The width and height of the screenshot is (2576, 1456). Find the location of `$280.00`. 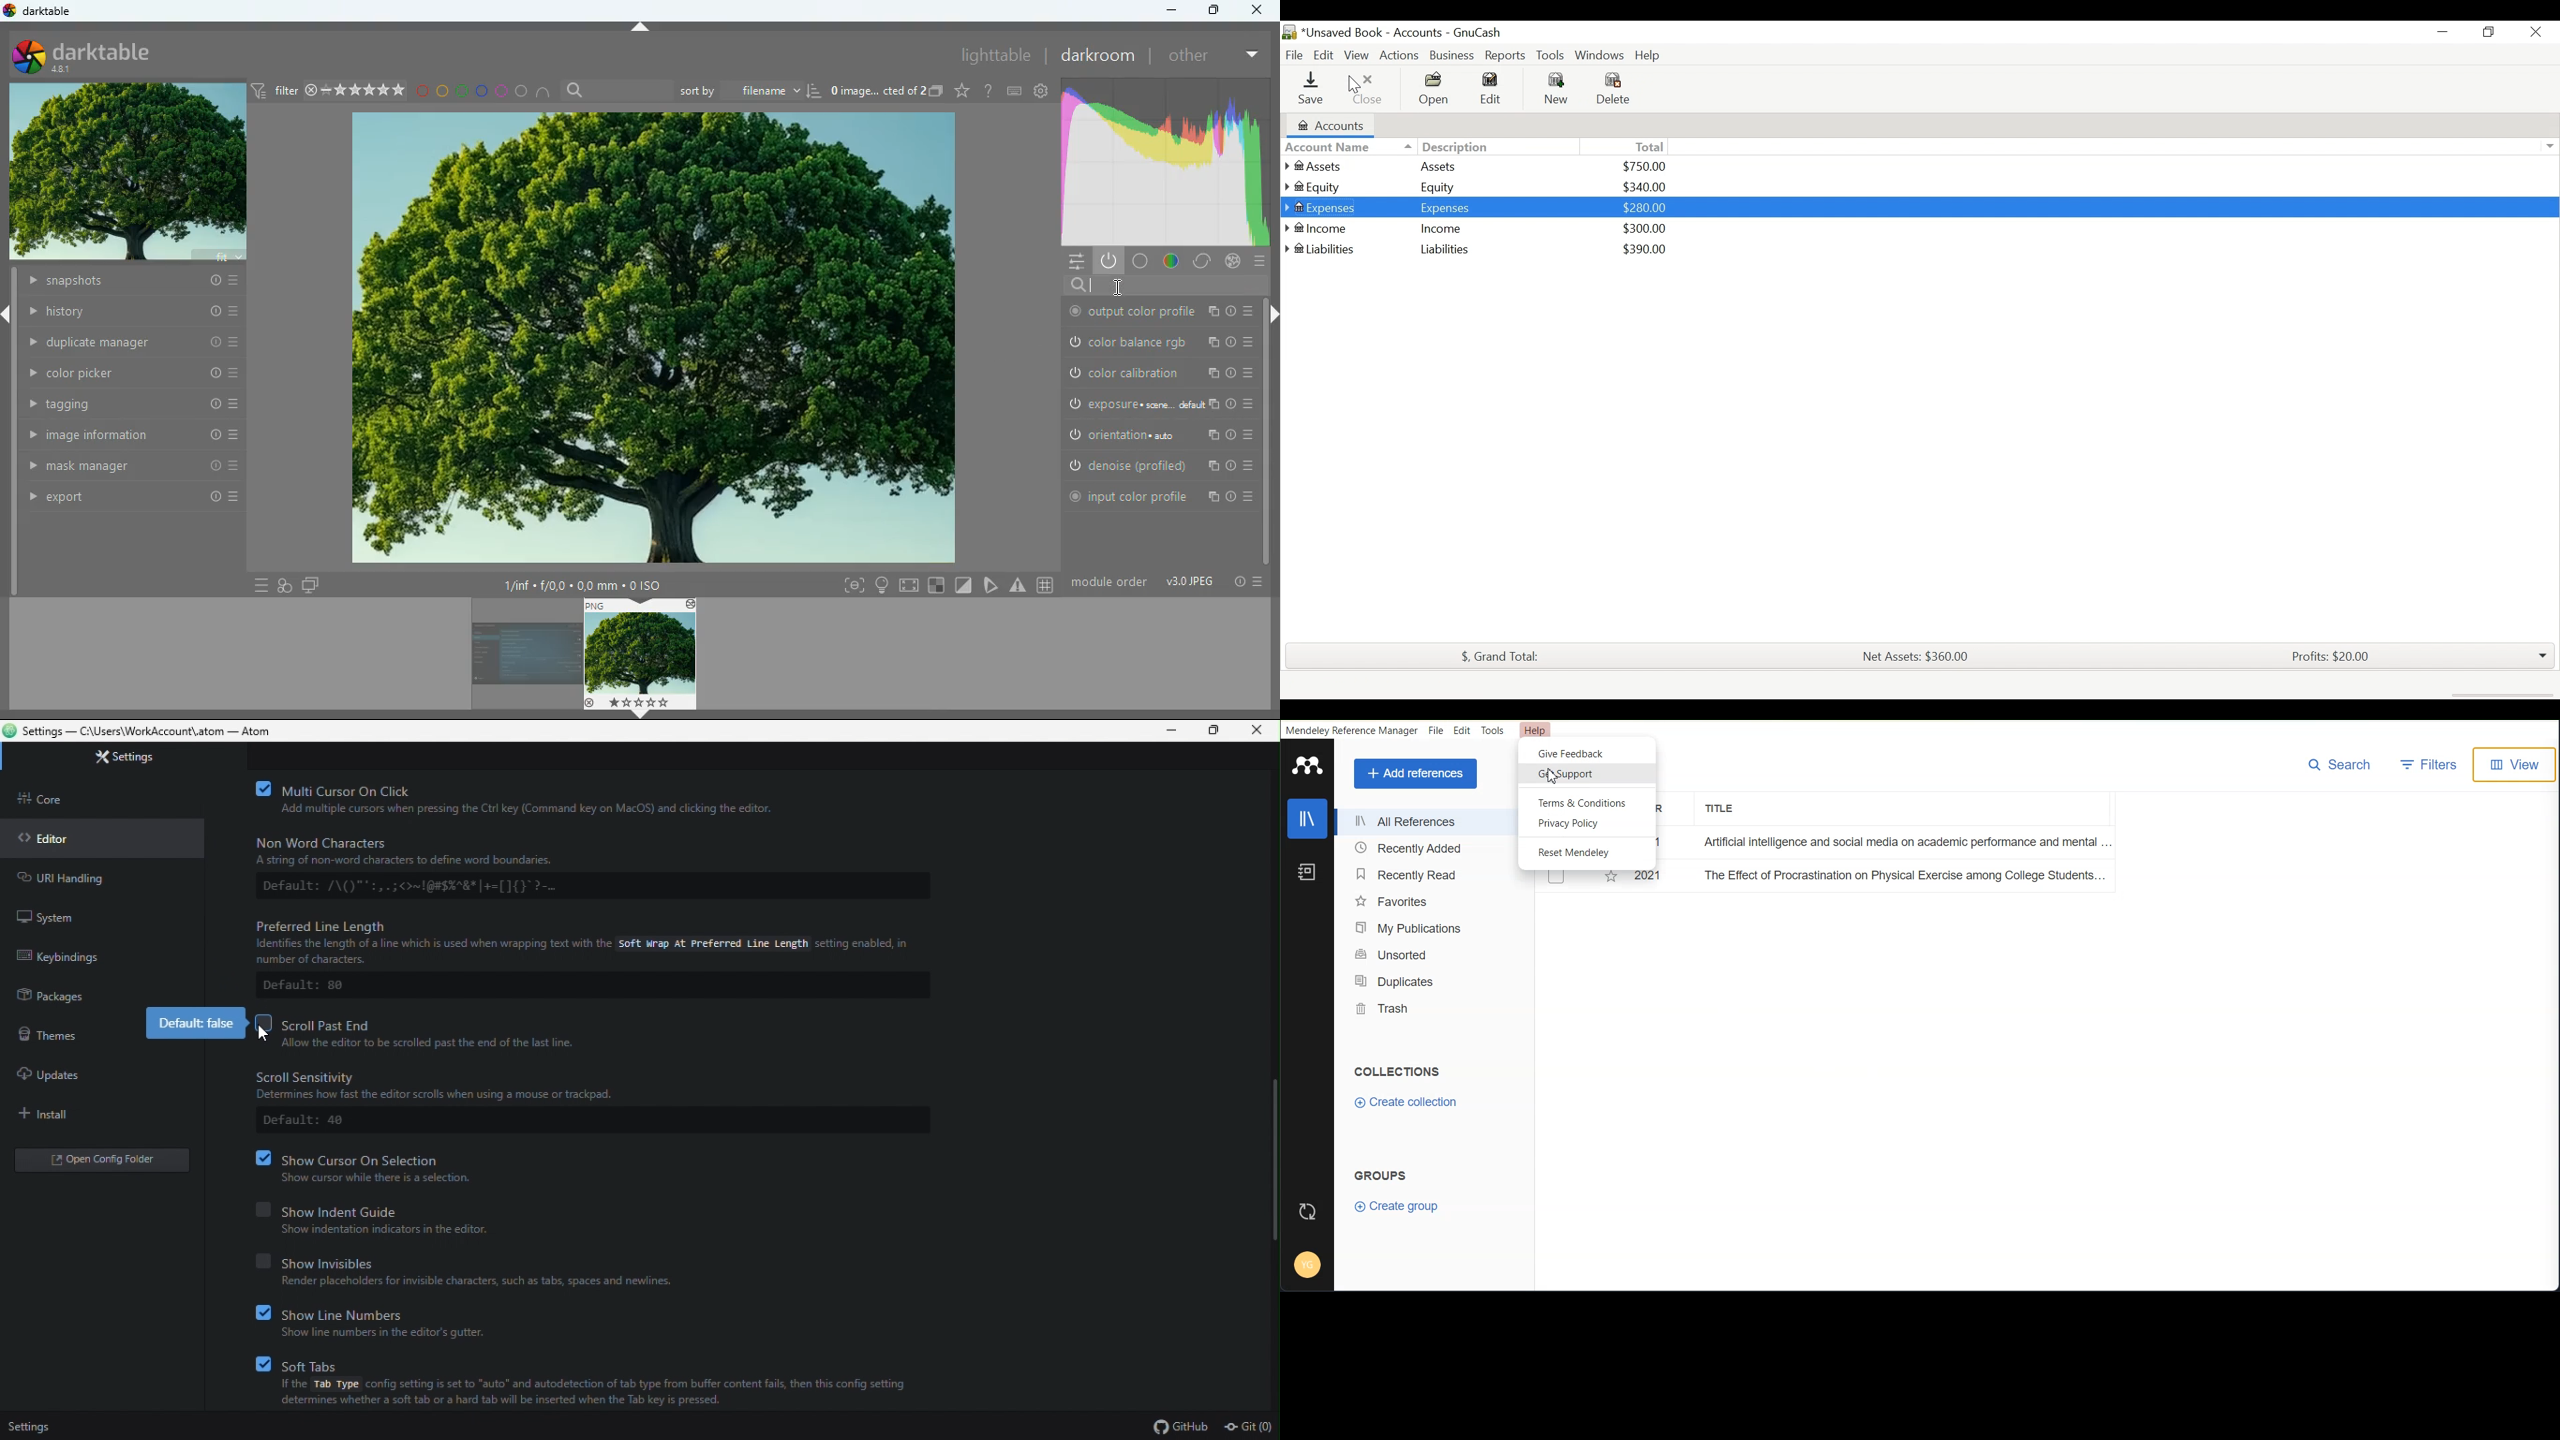

$280.00 is located at coordinates (1645, 205).